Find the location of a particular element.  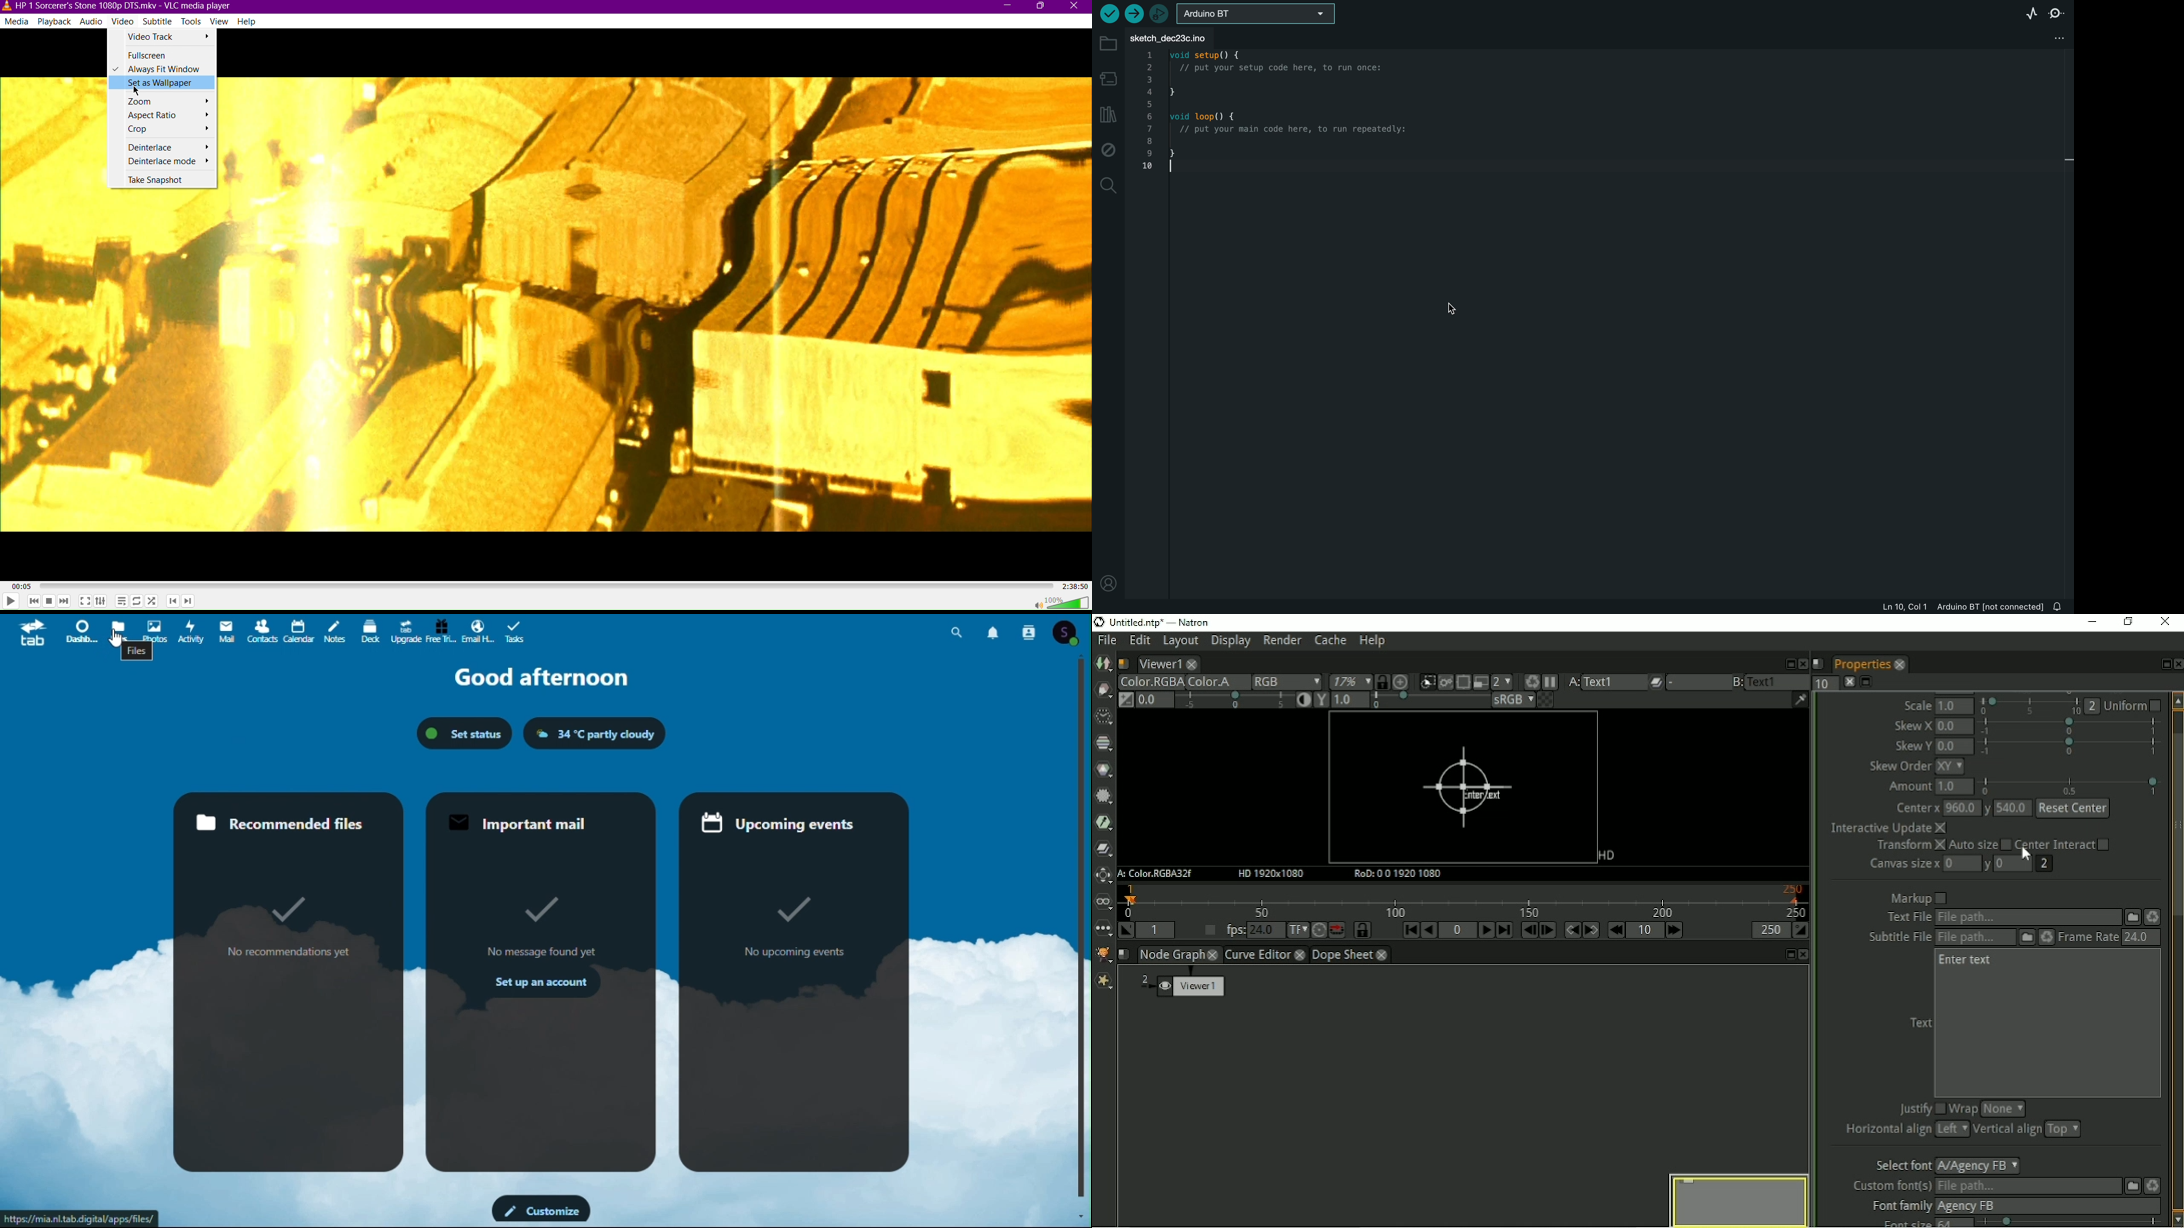

Close is located at coordinates (1076, 7).